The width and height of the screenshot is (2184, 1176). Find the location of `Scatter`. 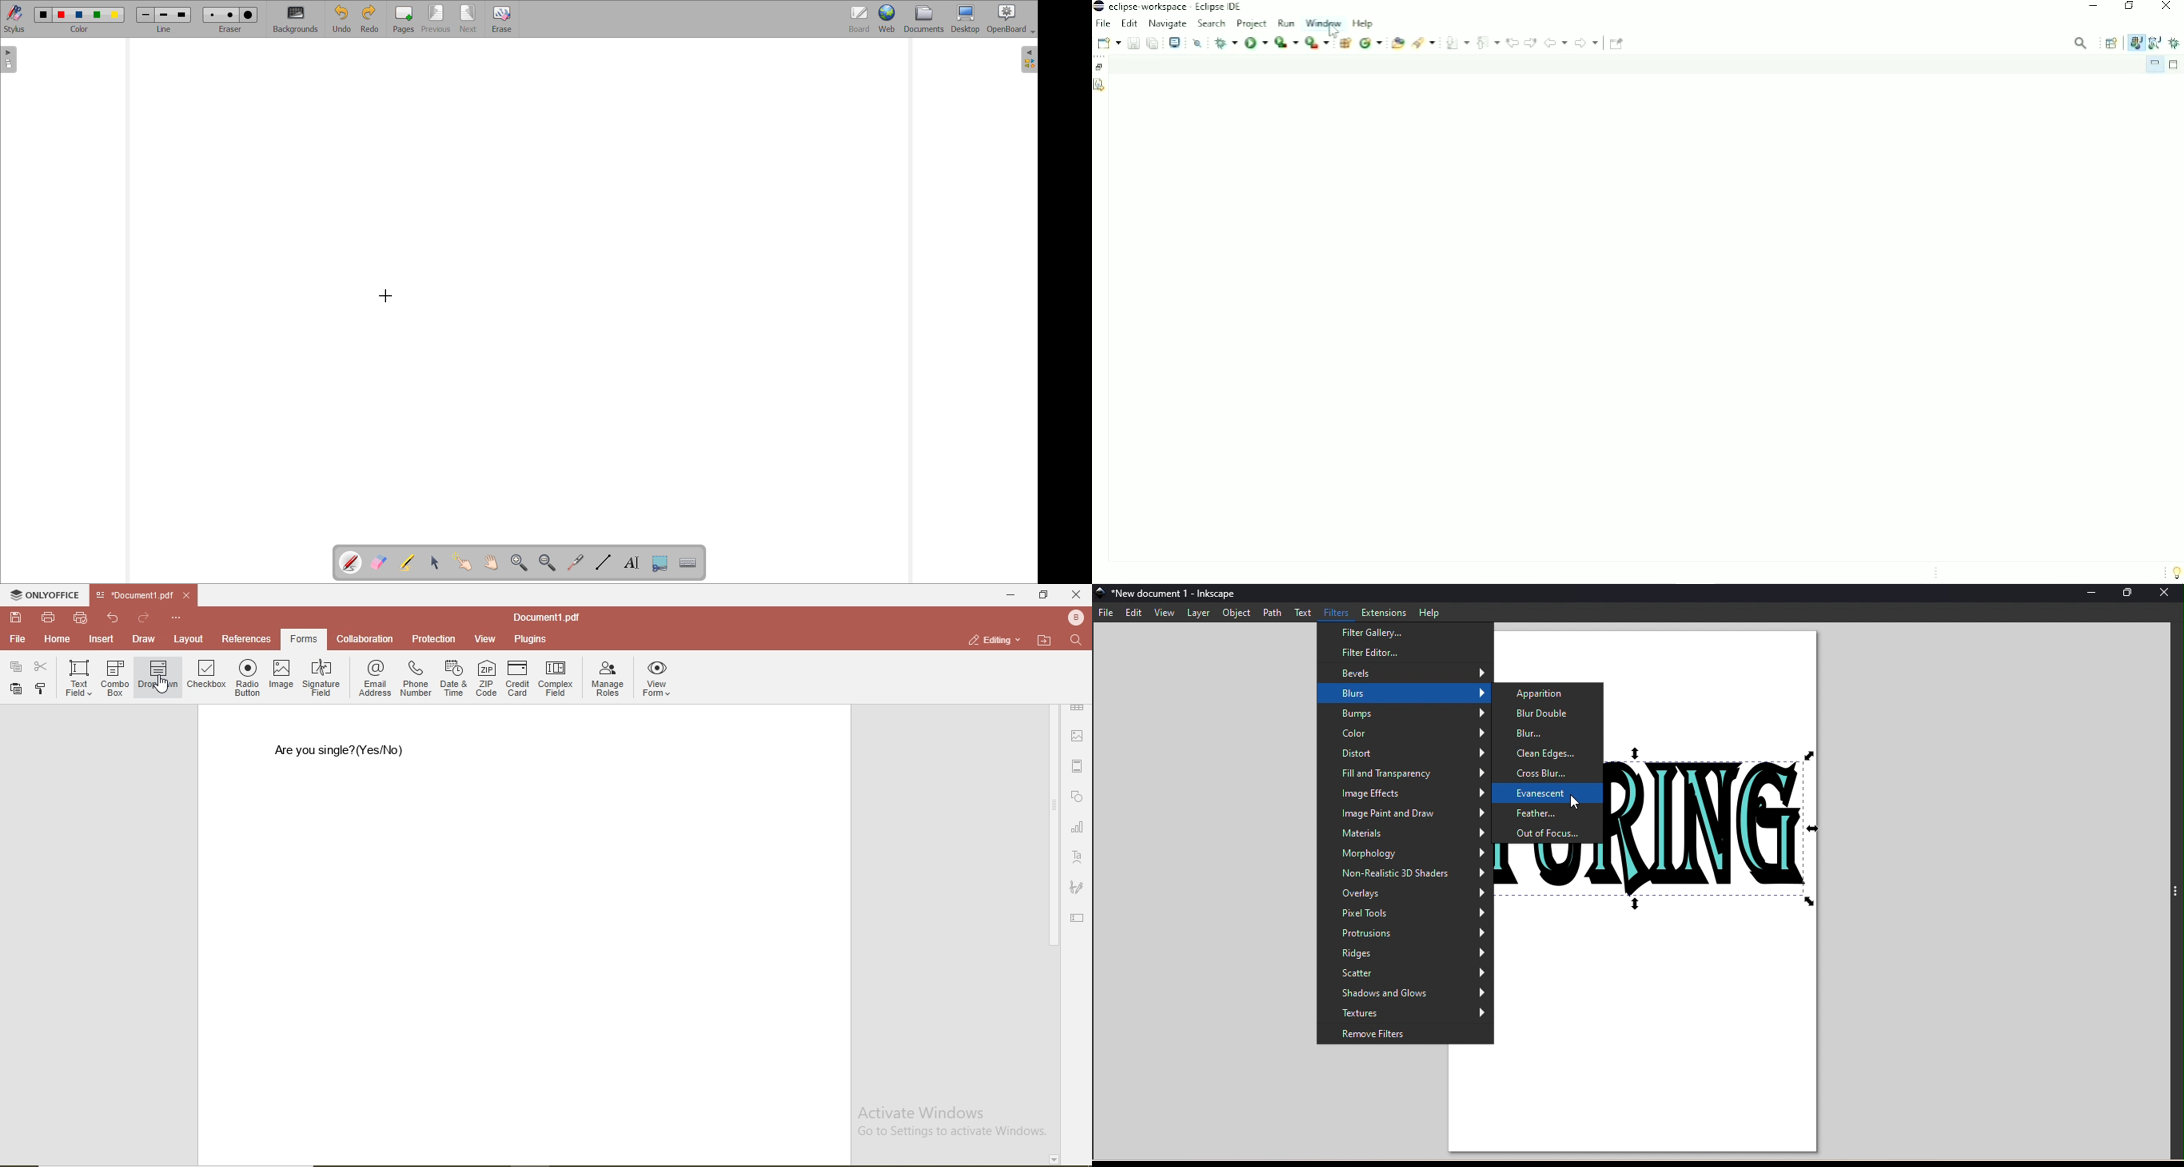

Scatter is located at coordinates (1405, 973).